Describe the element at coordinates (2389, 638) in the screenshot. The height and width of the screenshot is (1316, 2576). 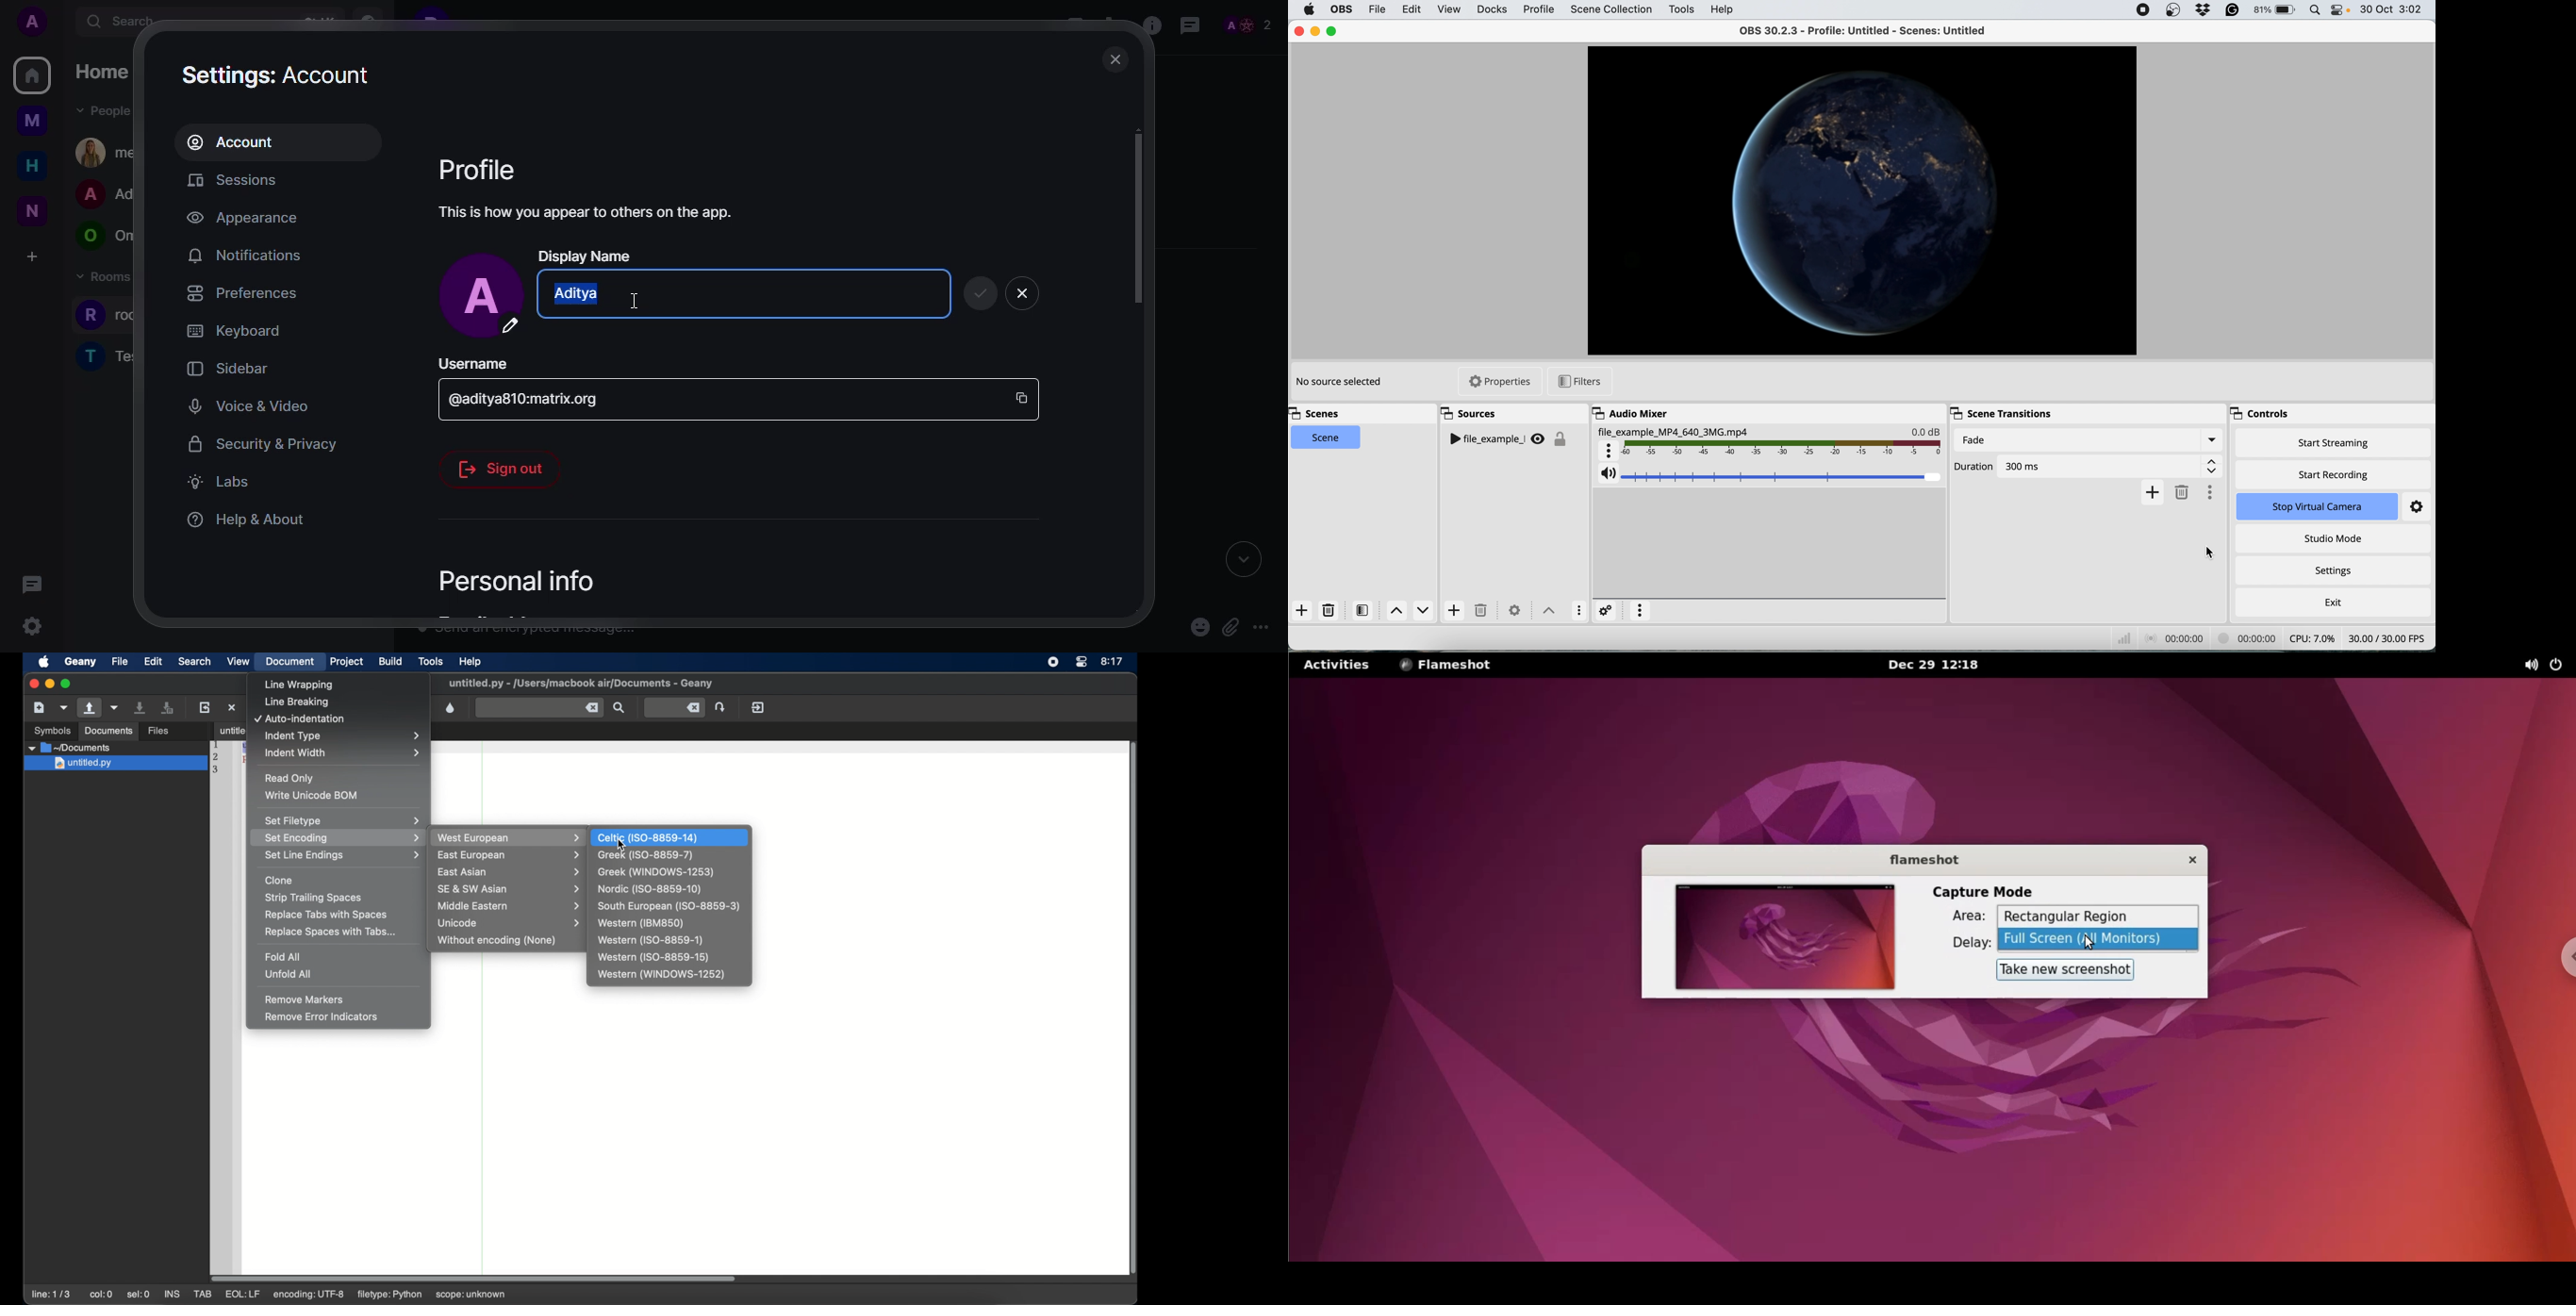
I see `frames per second` at that location.